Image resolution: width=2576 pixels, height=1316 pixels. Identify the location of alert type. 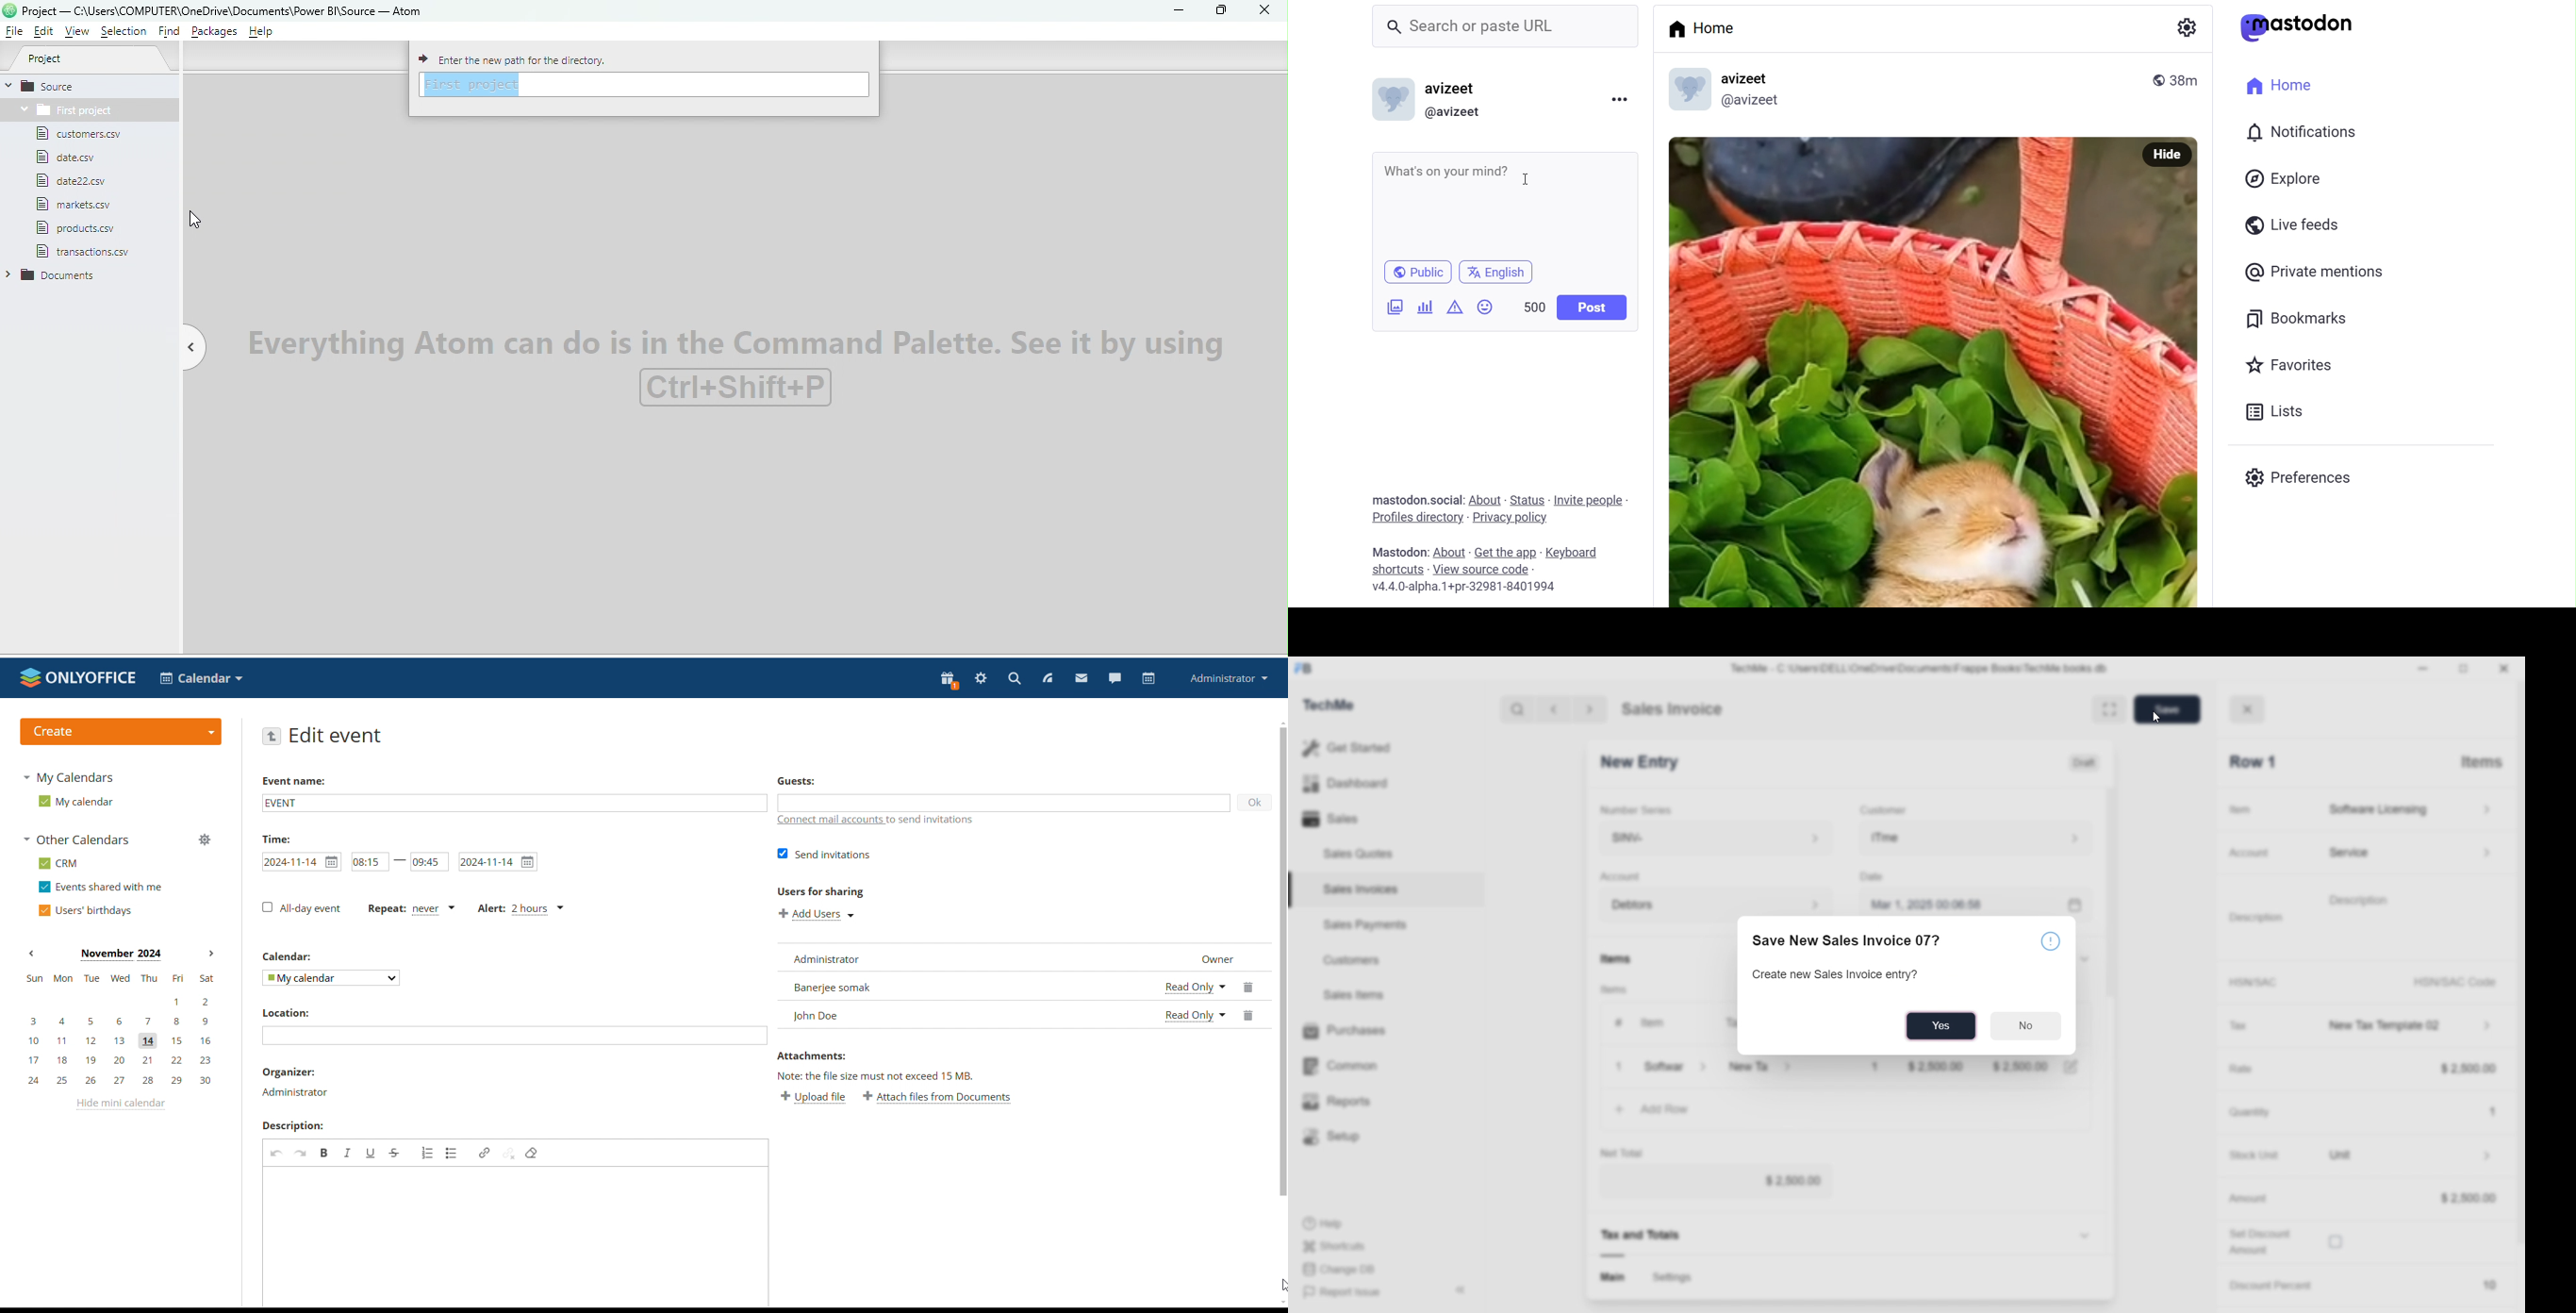
(522, 909).